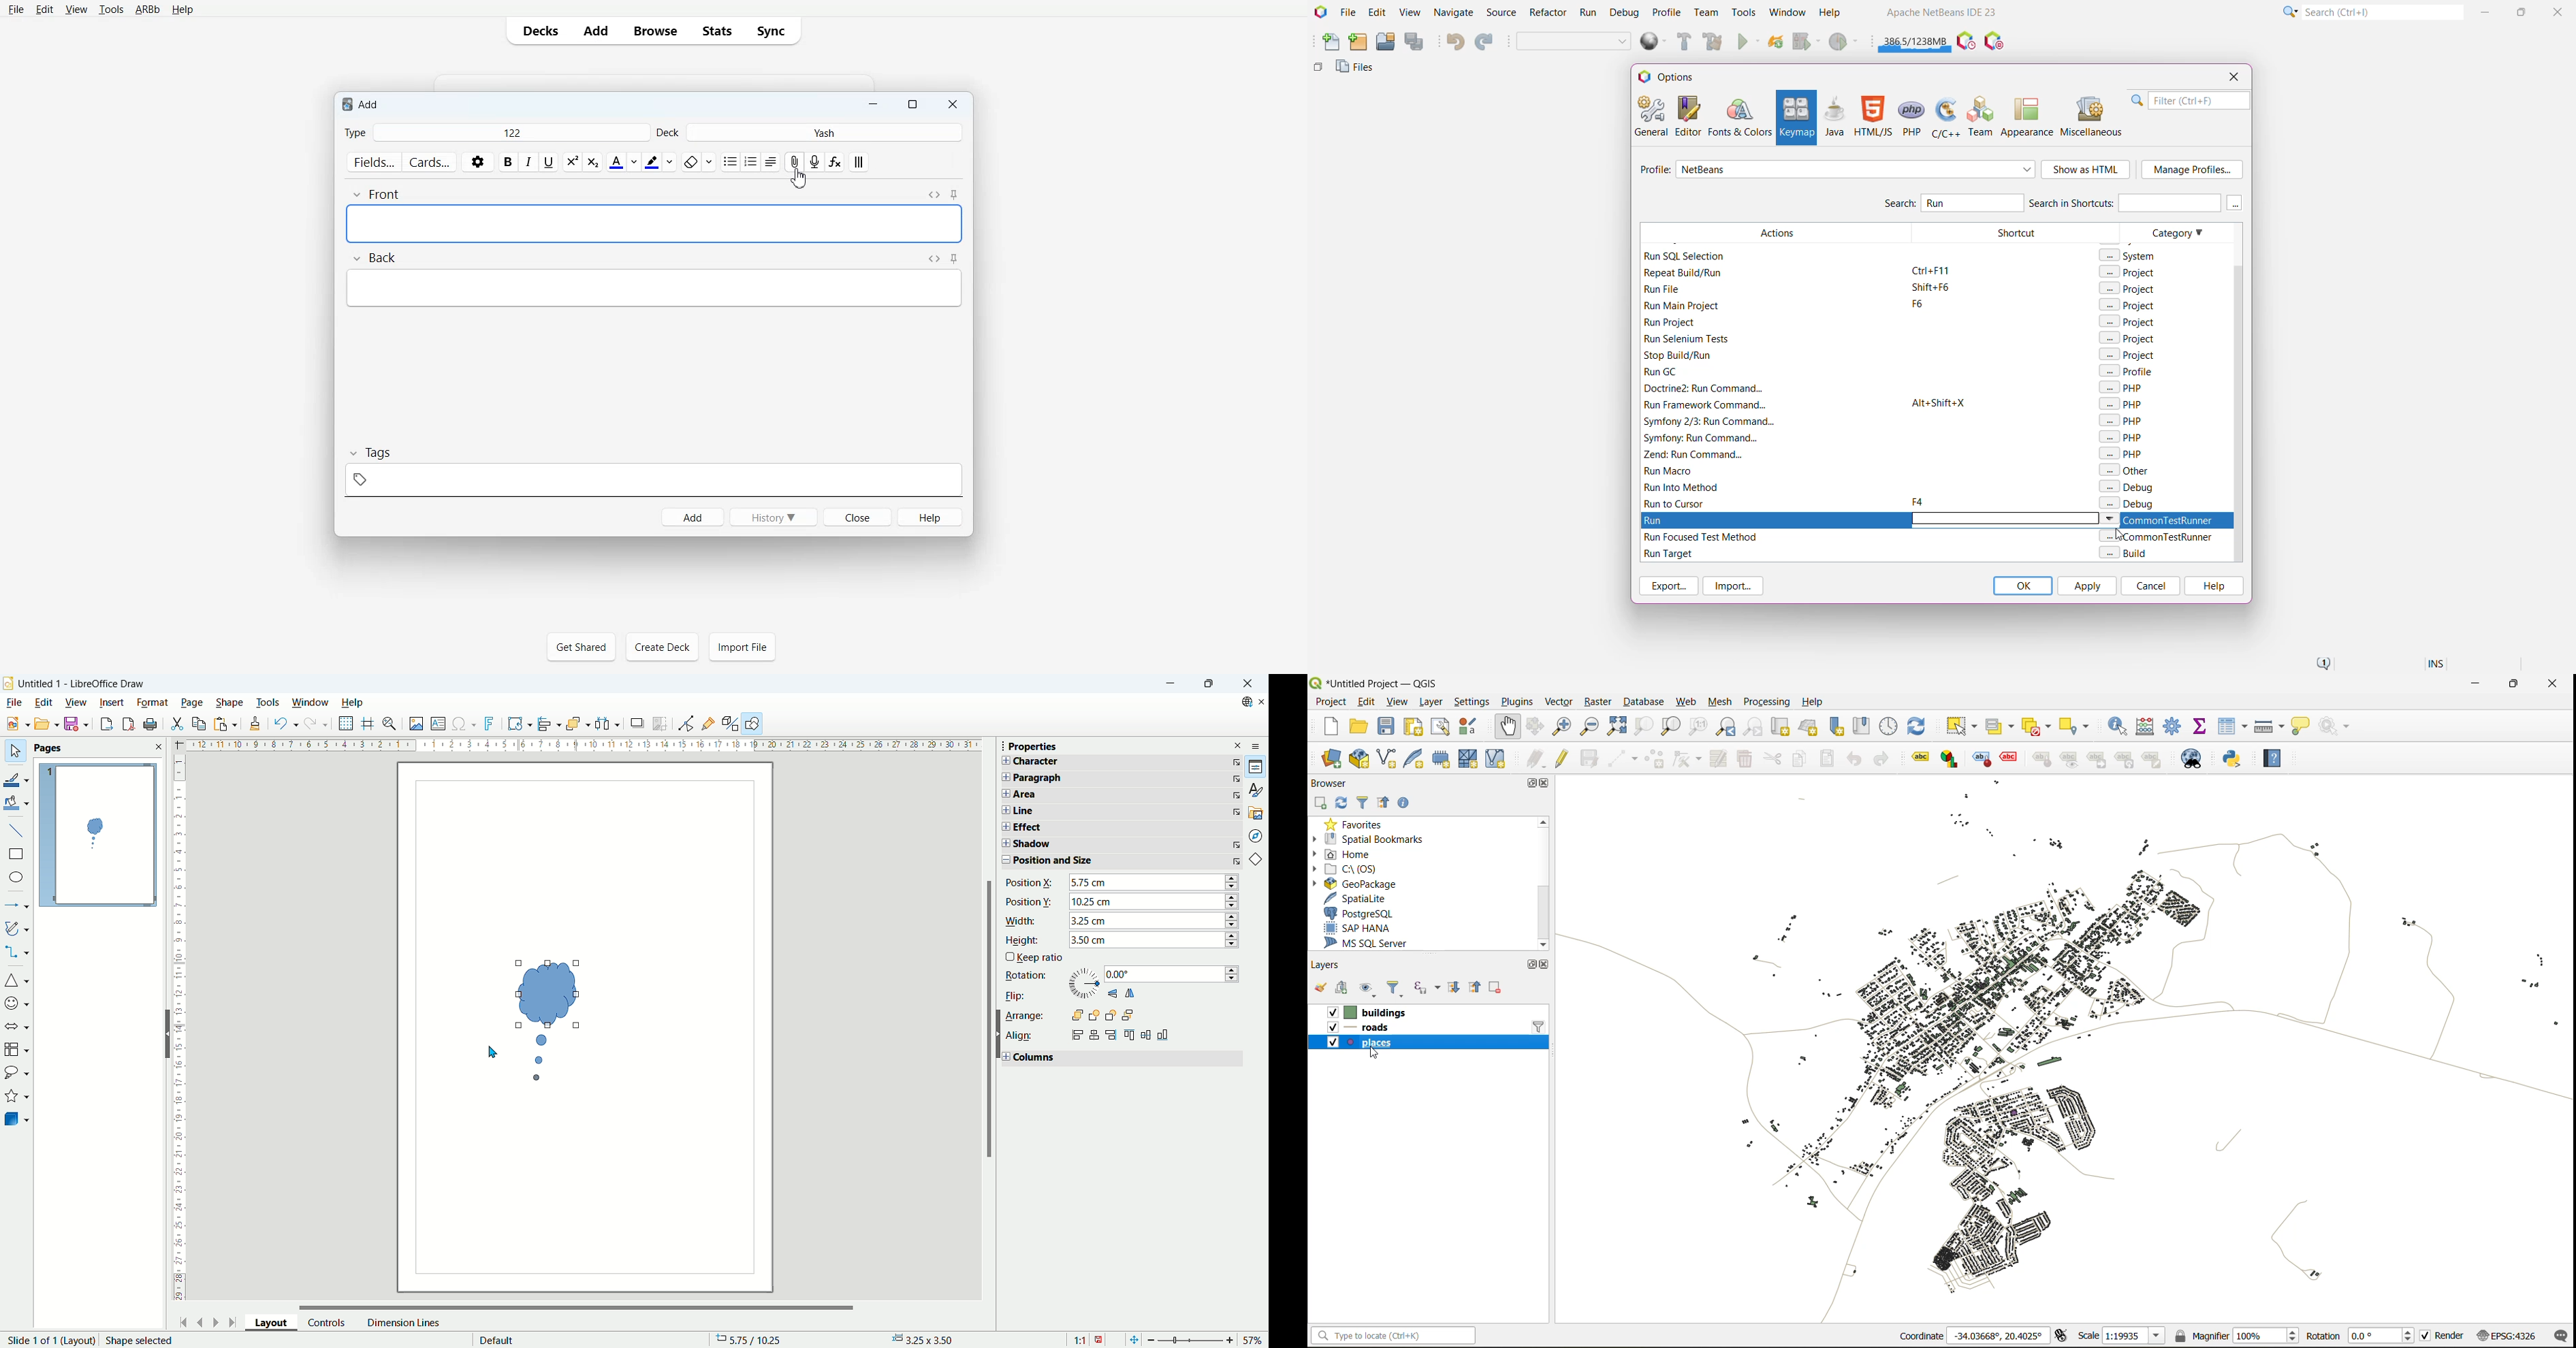  What do you see at coordinates (109, 9) in the screenshot?
I see `Tools` at bounding box center [109, 9].